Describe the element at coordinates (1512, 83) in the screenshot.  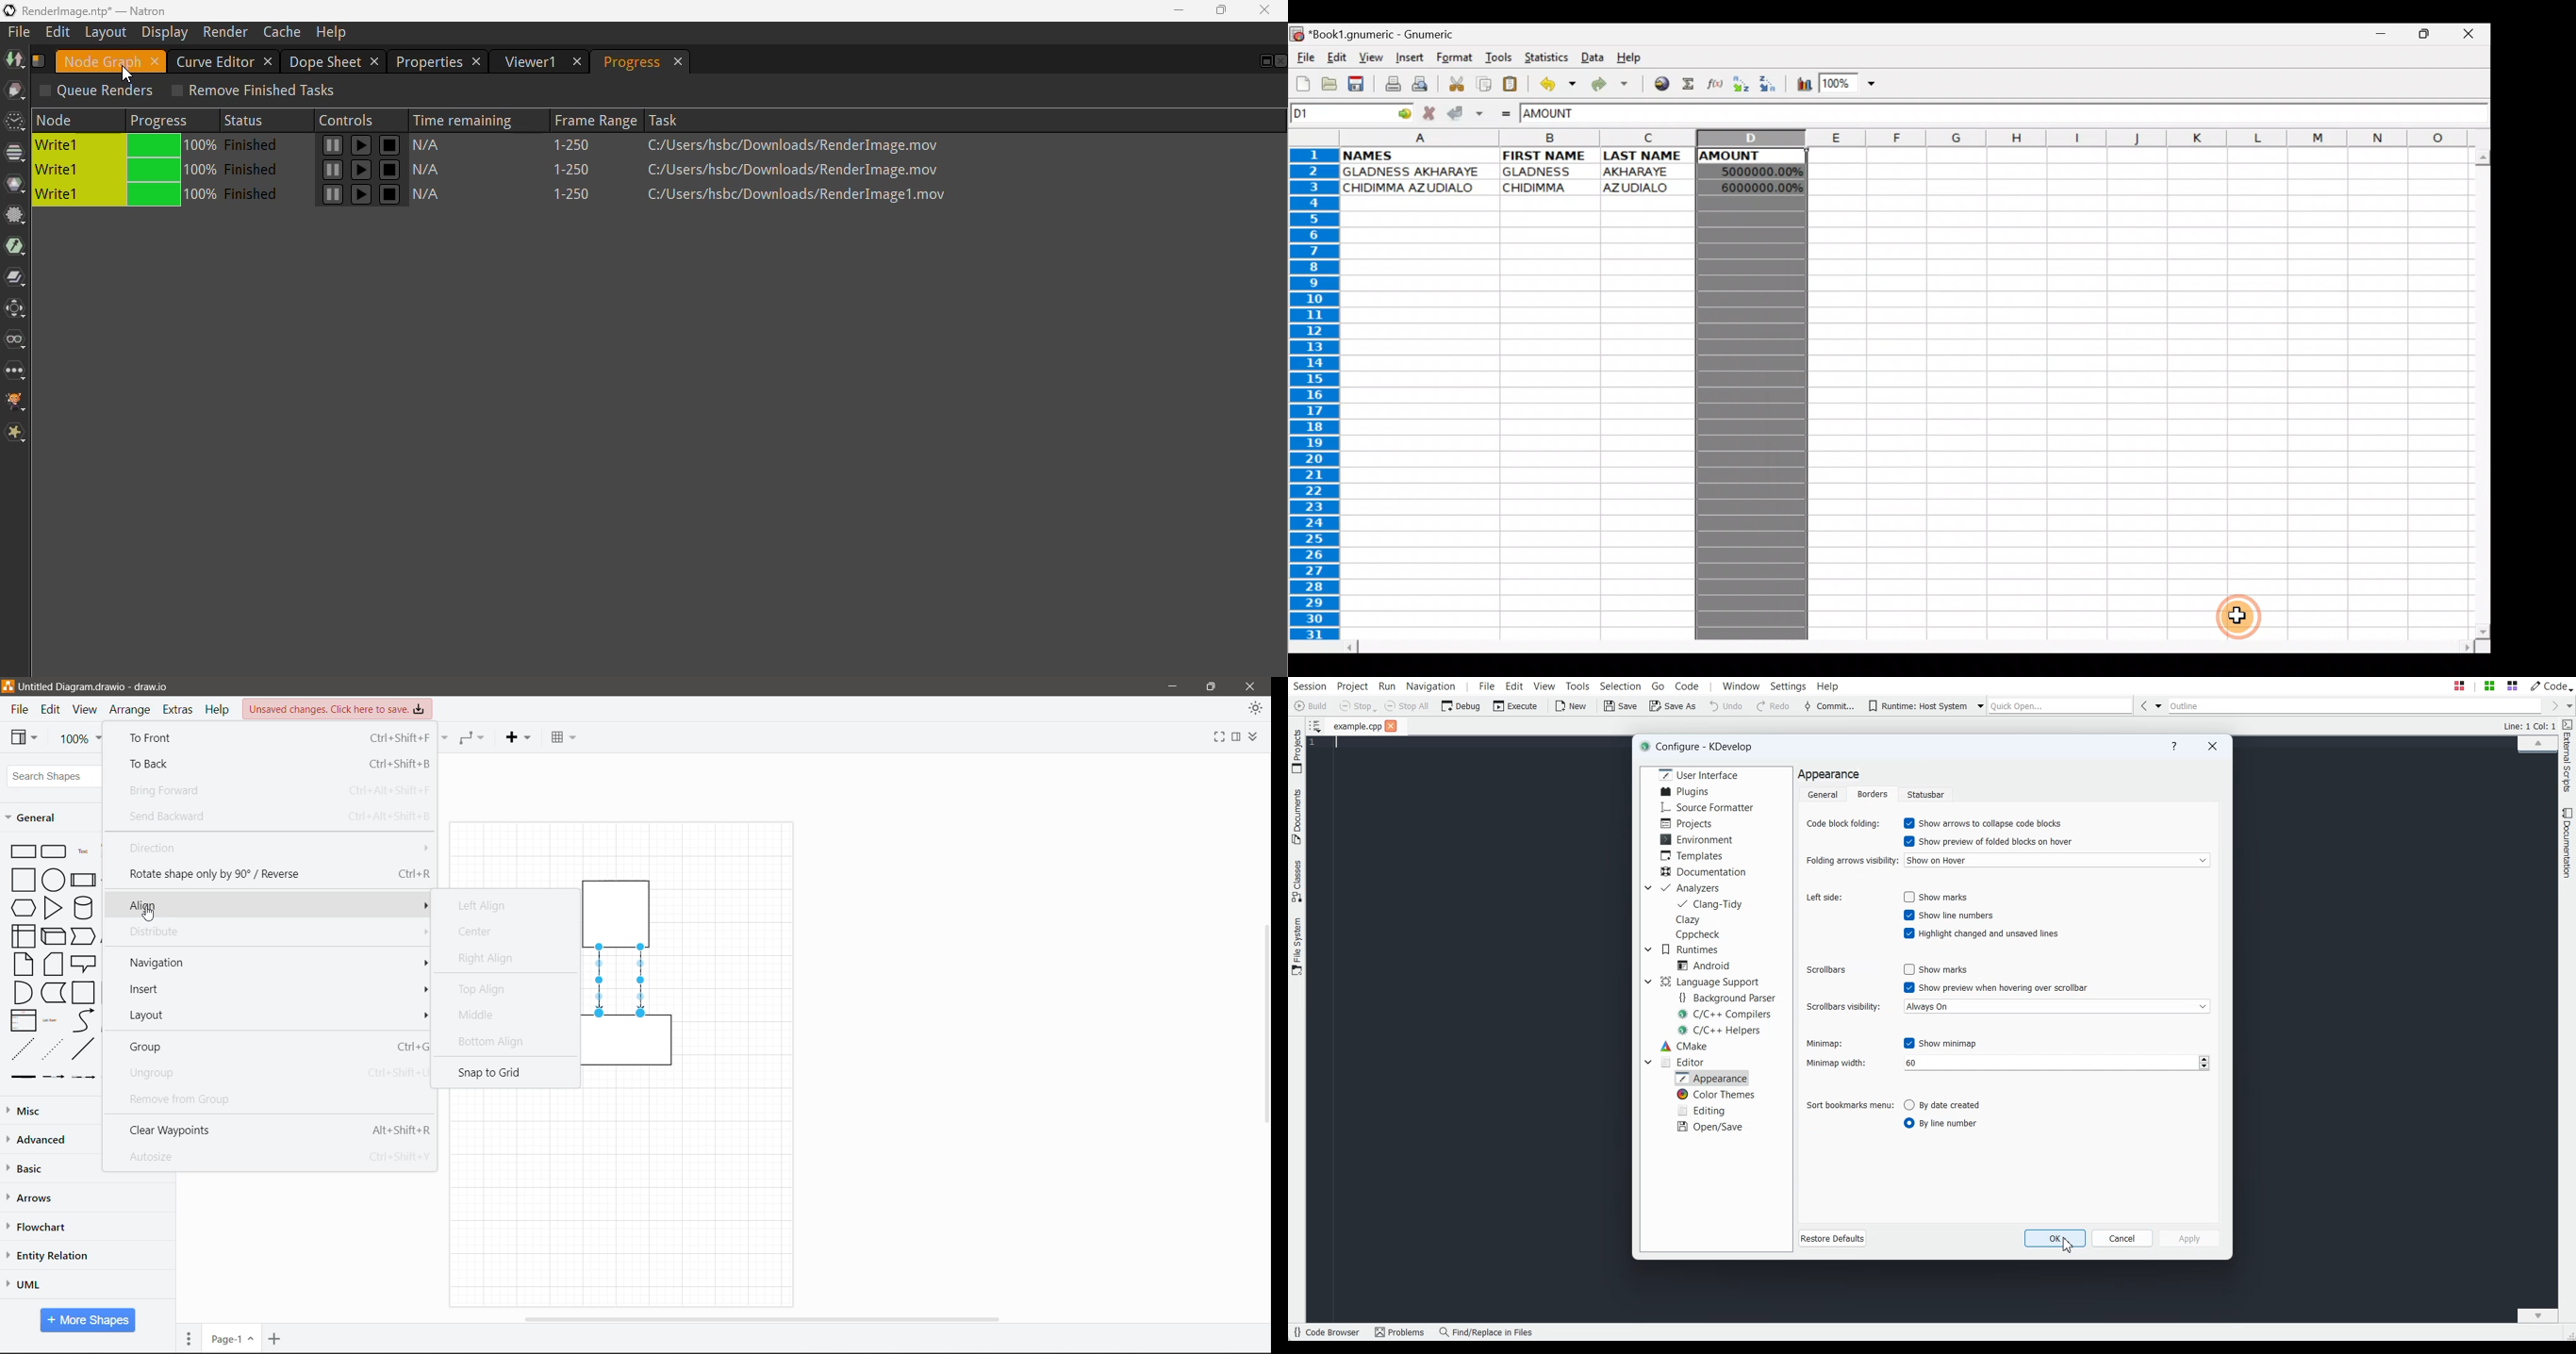
I see `Paste clipboard` at that location.